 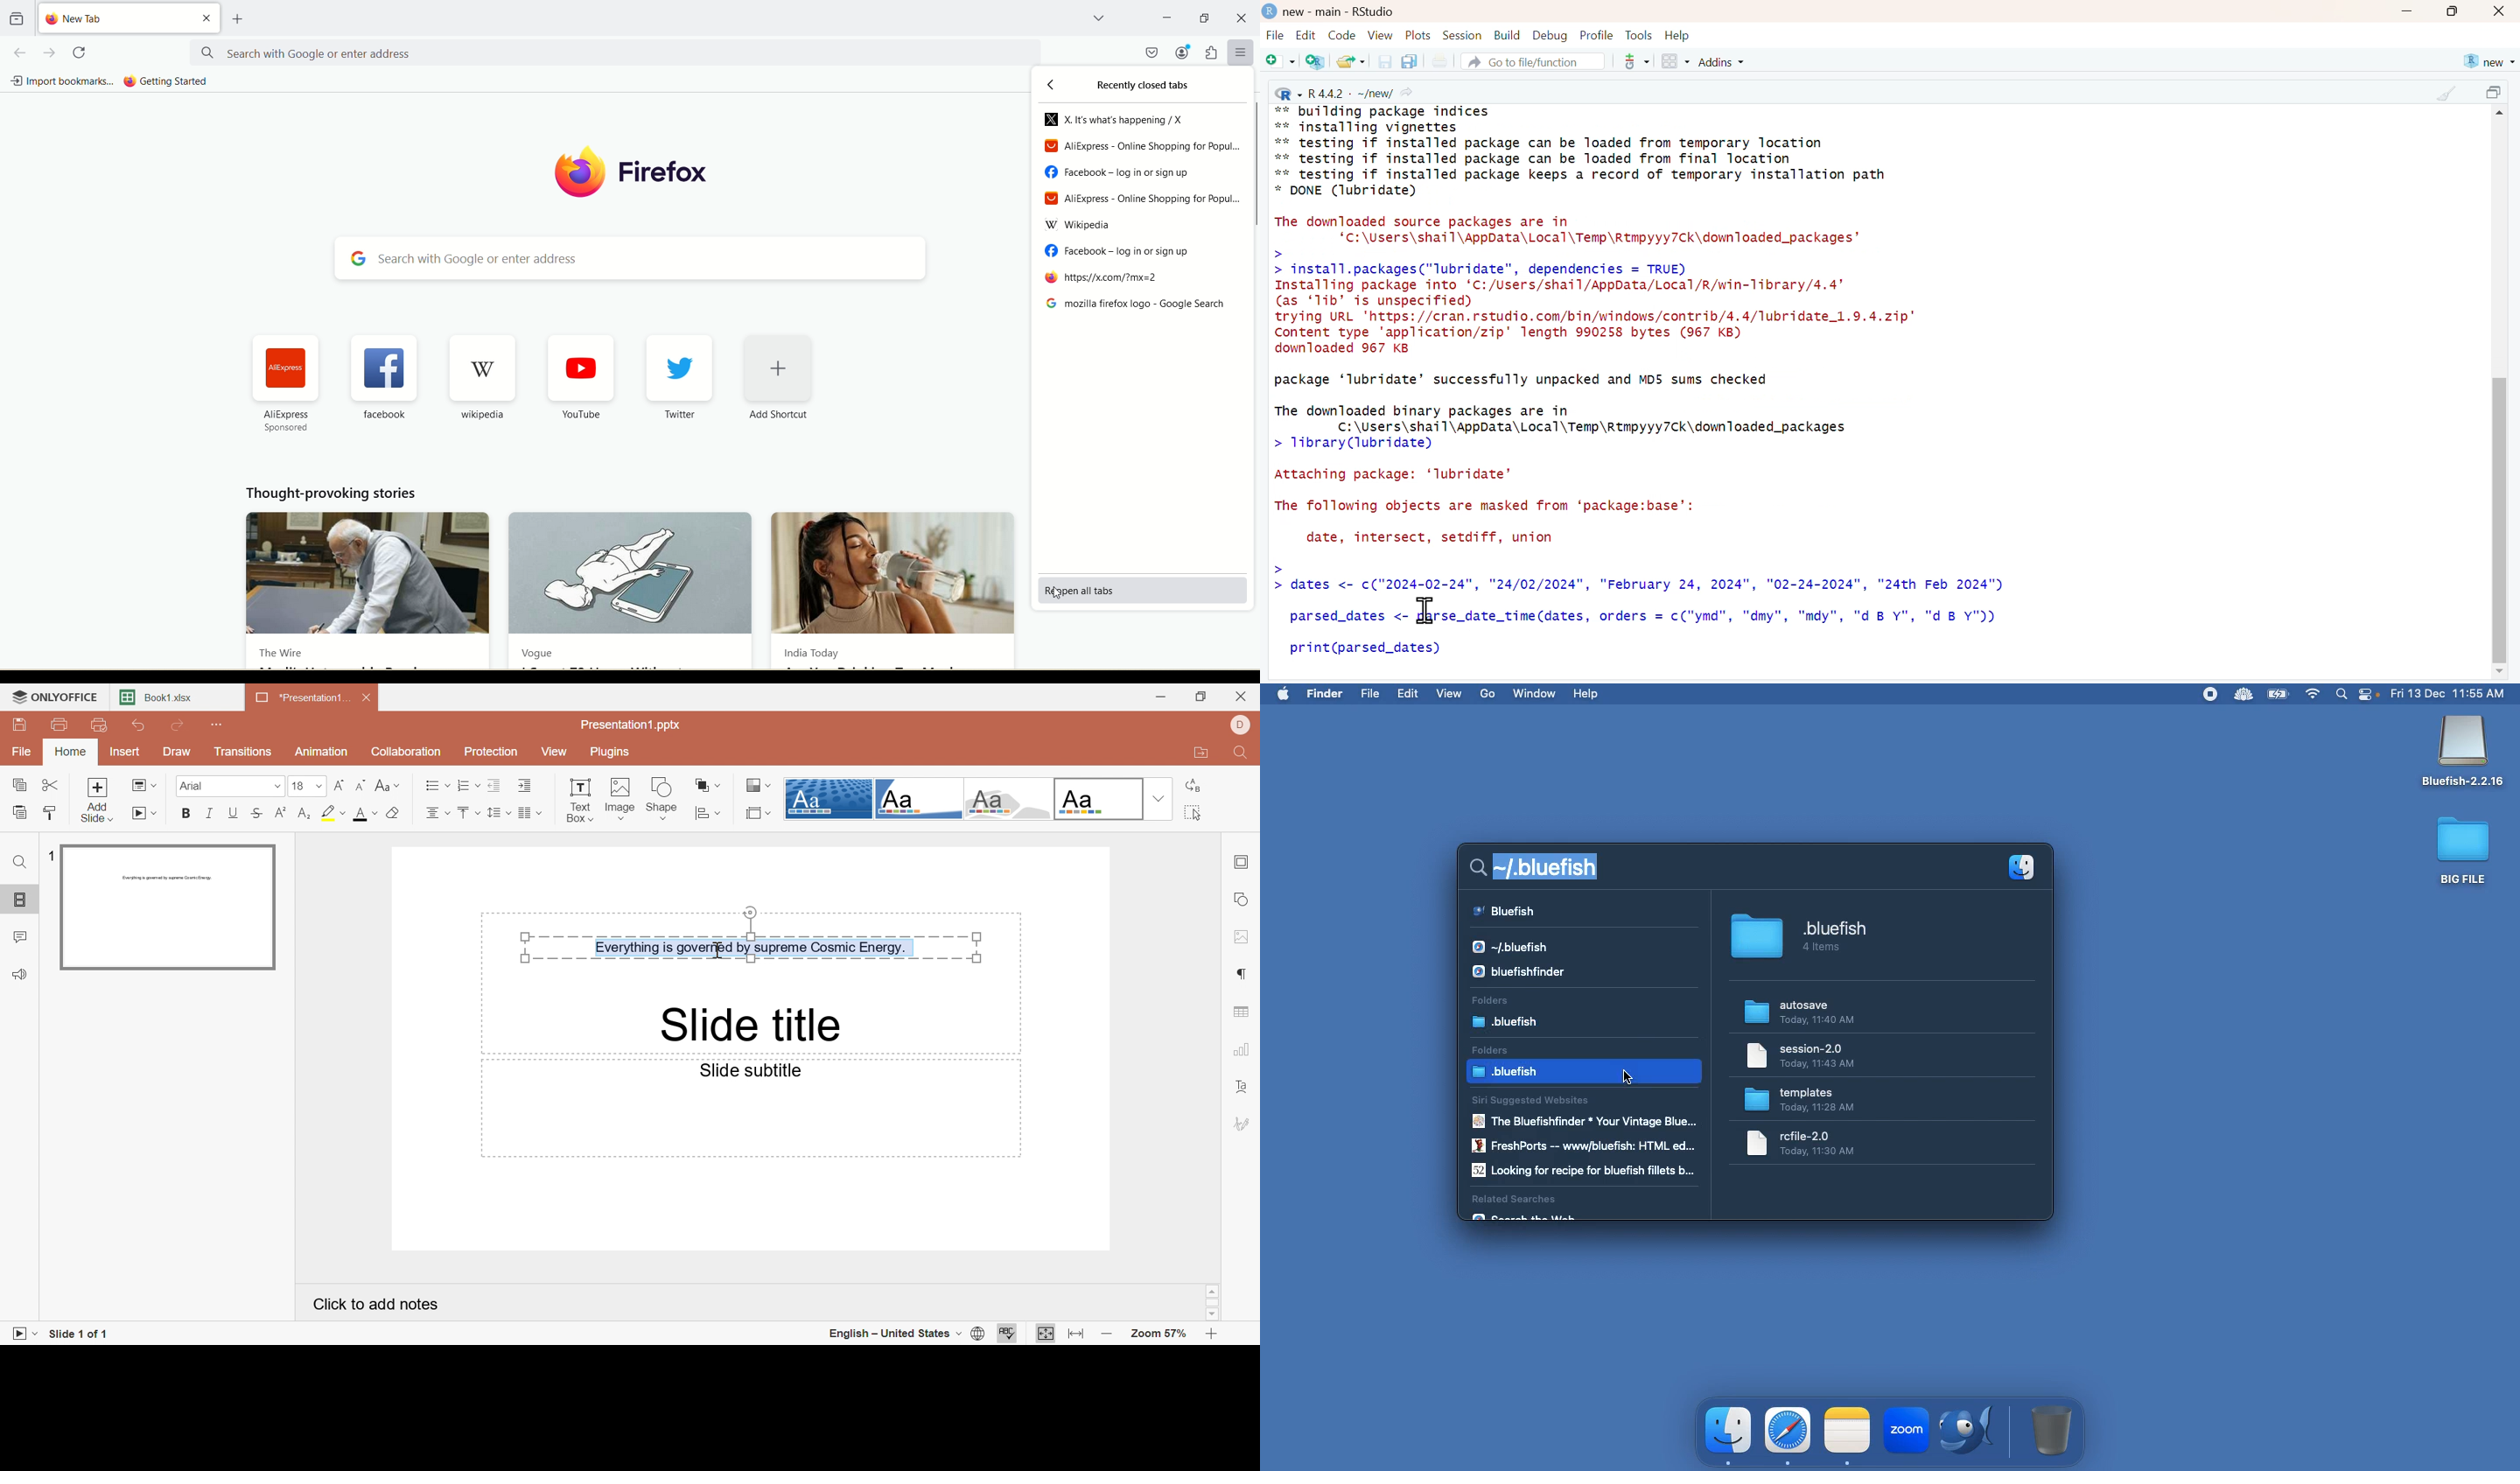 I want to click on scroll bar, so click(x=2499, y=504).